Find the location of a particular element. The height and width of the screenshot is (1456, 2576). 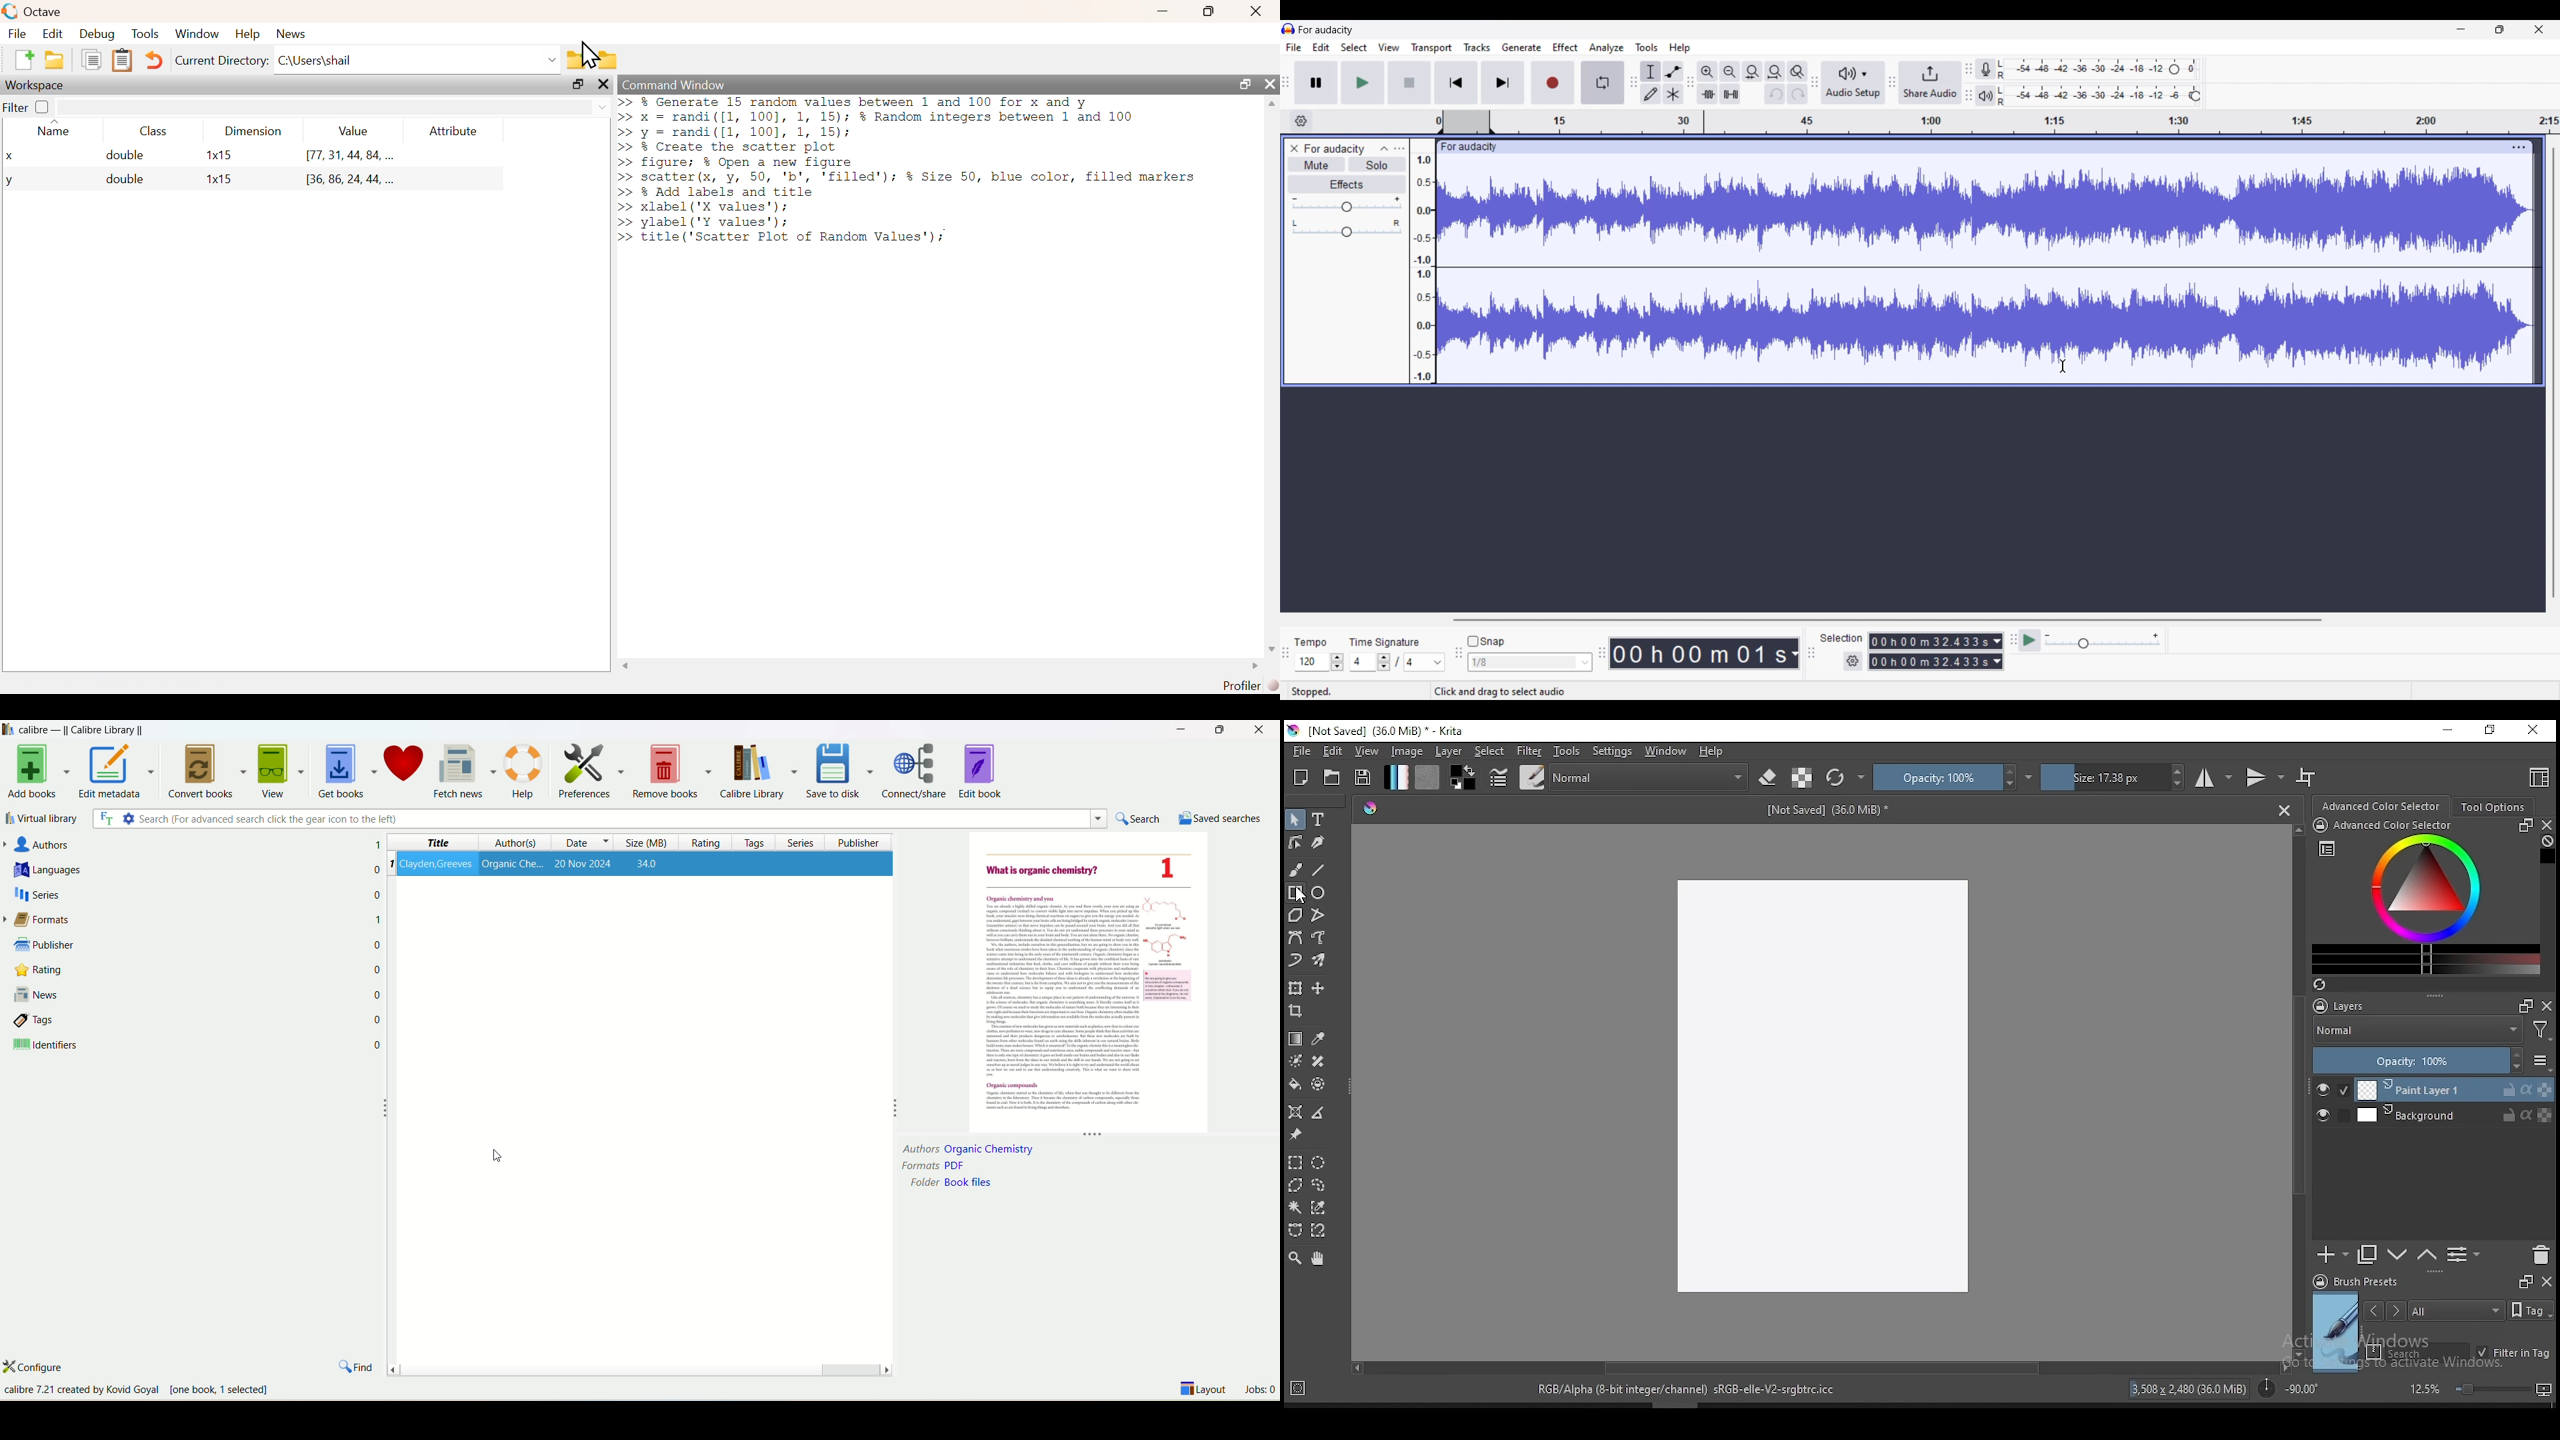

Undo is located at coordinates (153, 60).